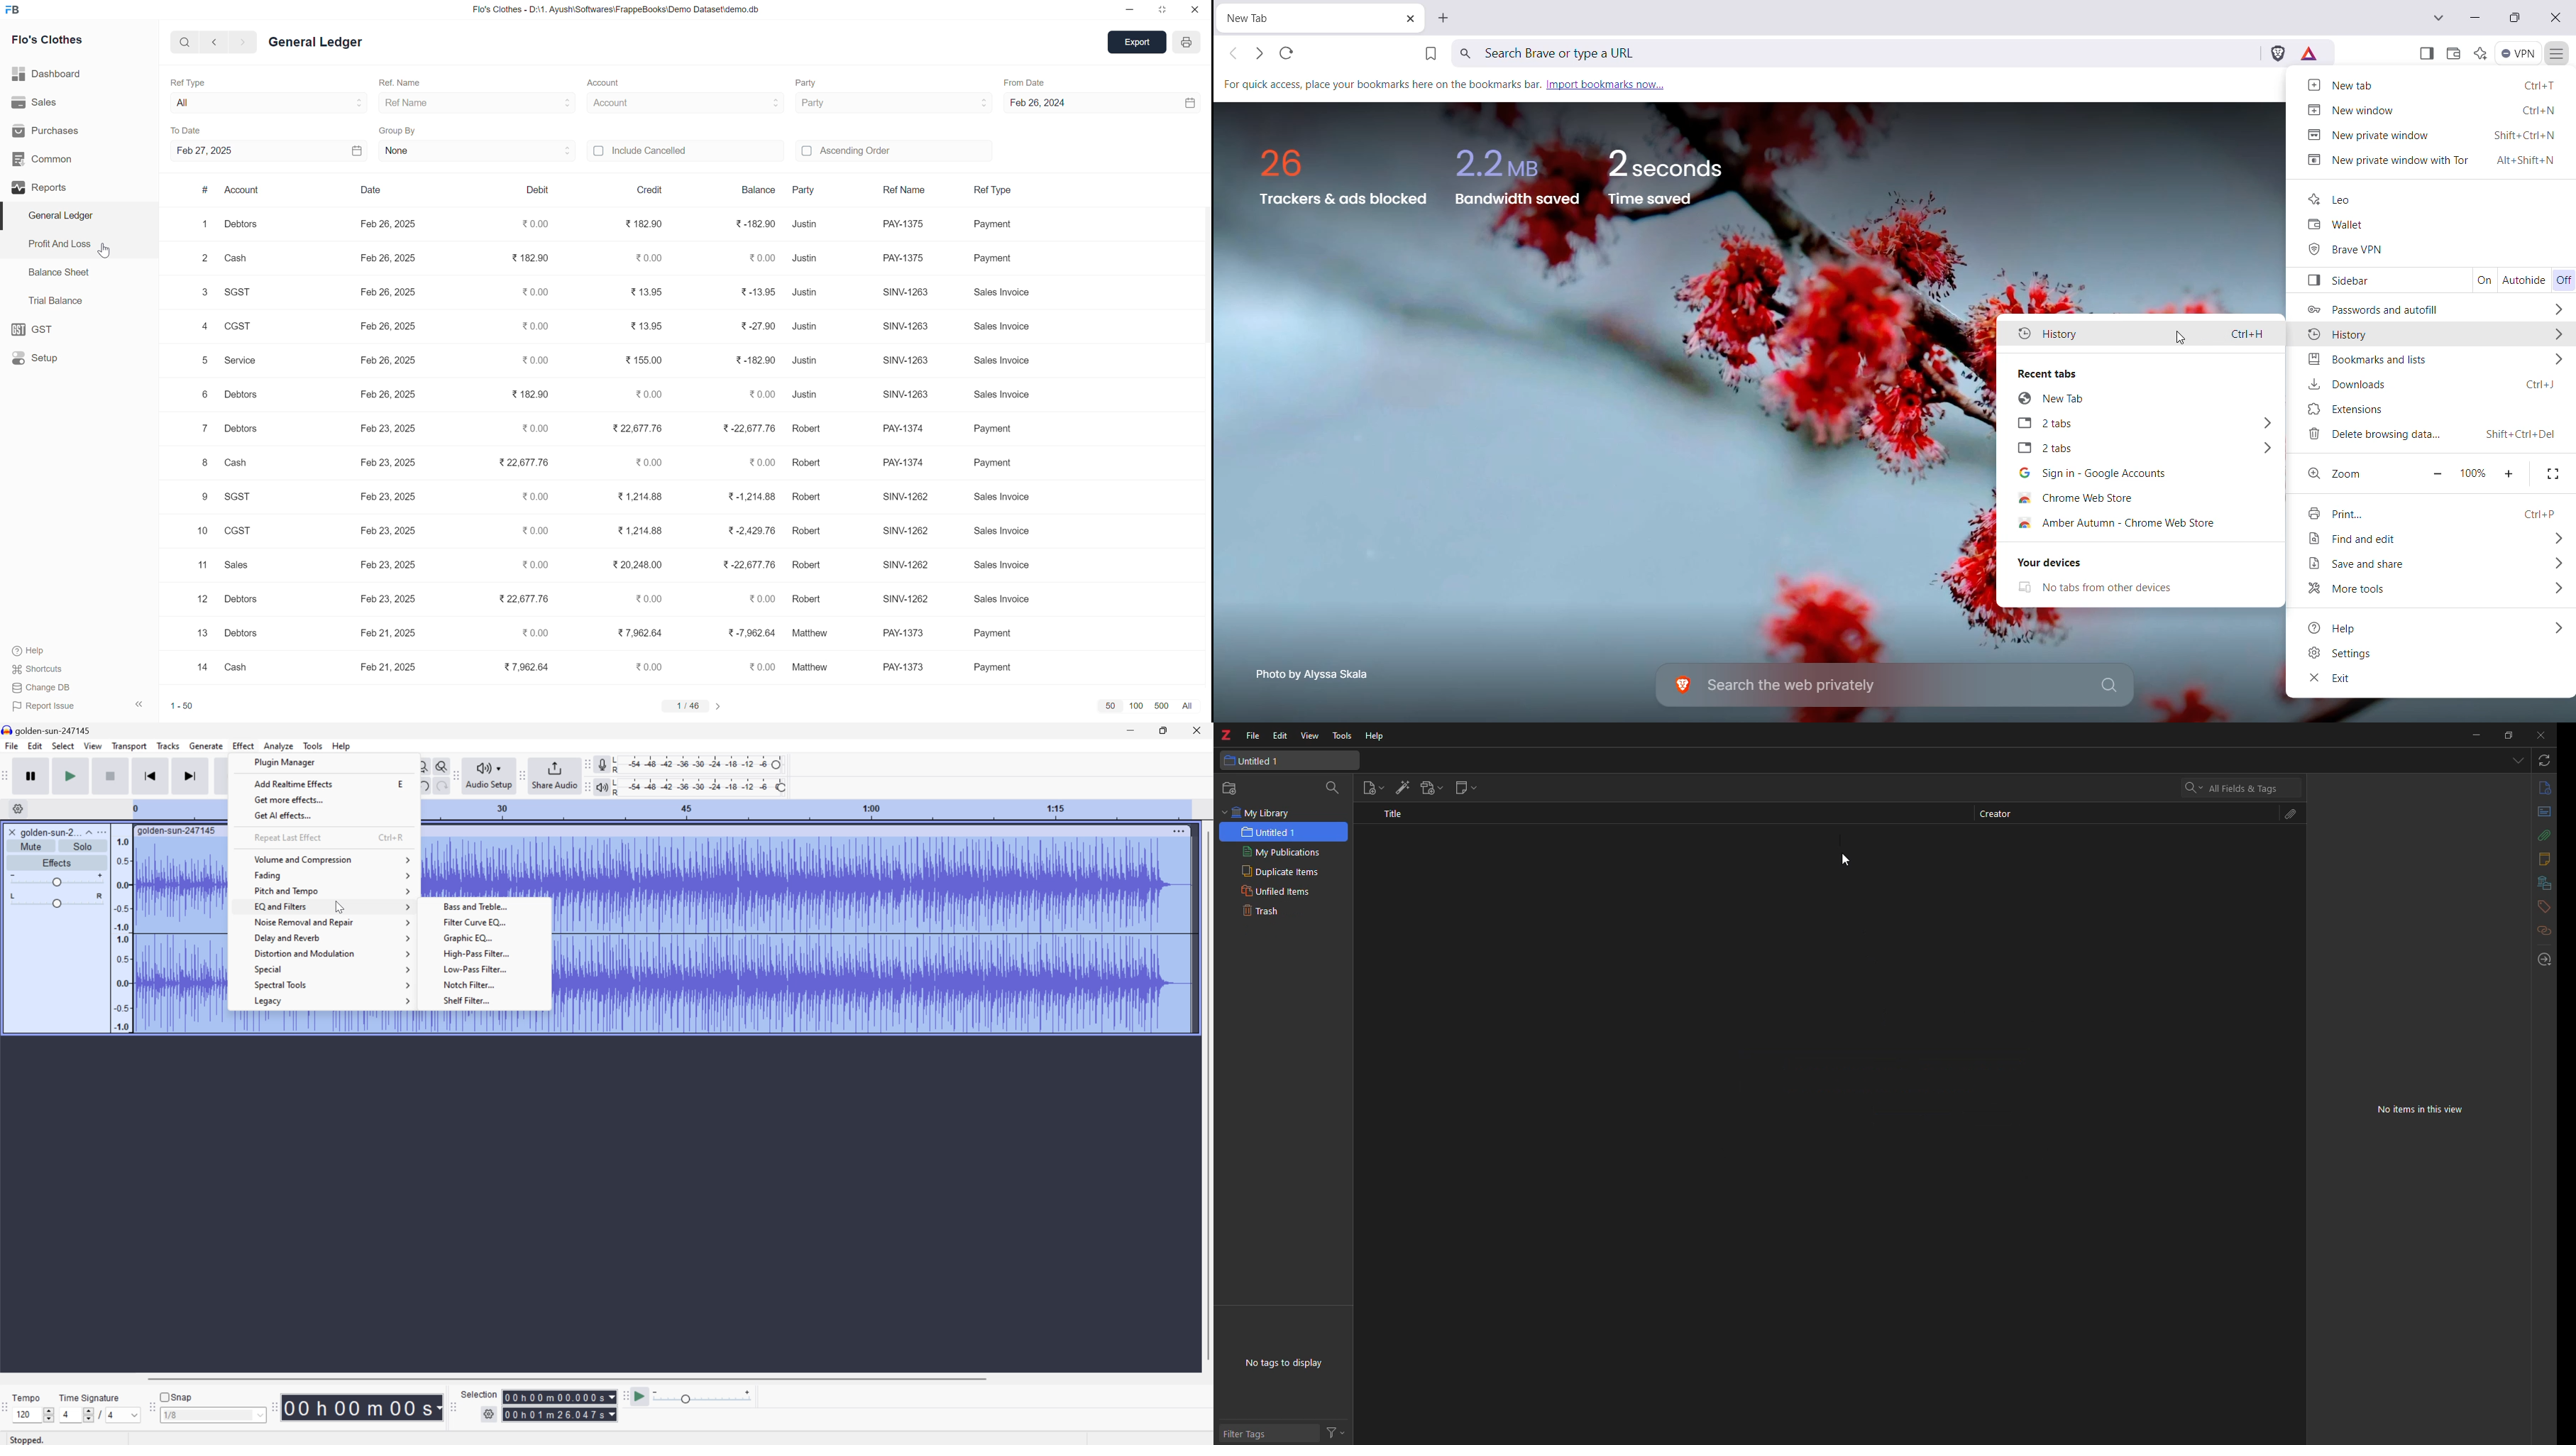 The width and height of the screenshot is (2576, 1456). I want to click on 100, so click(1134, 706).